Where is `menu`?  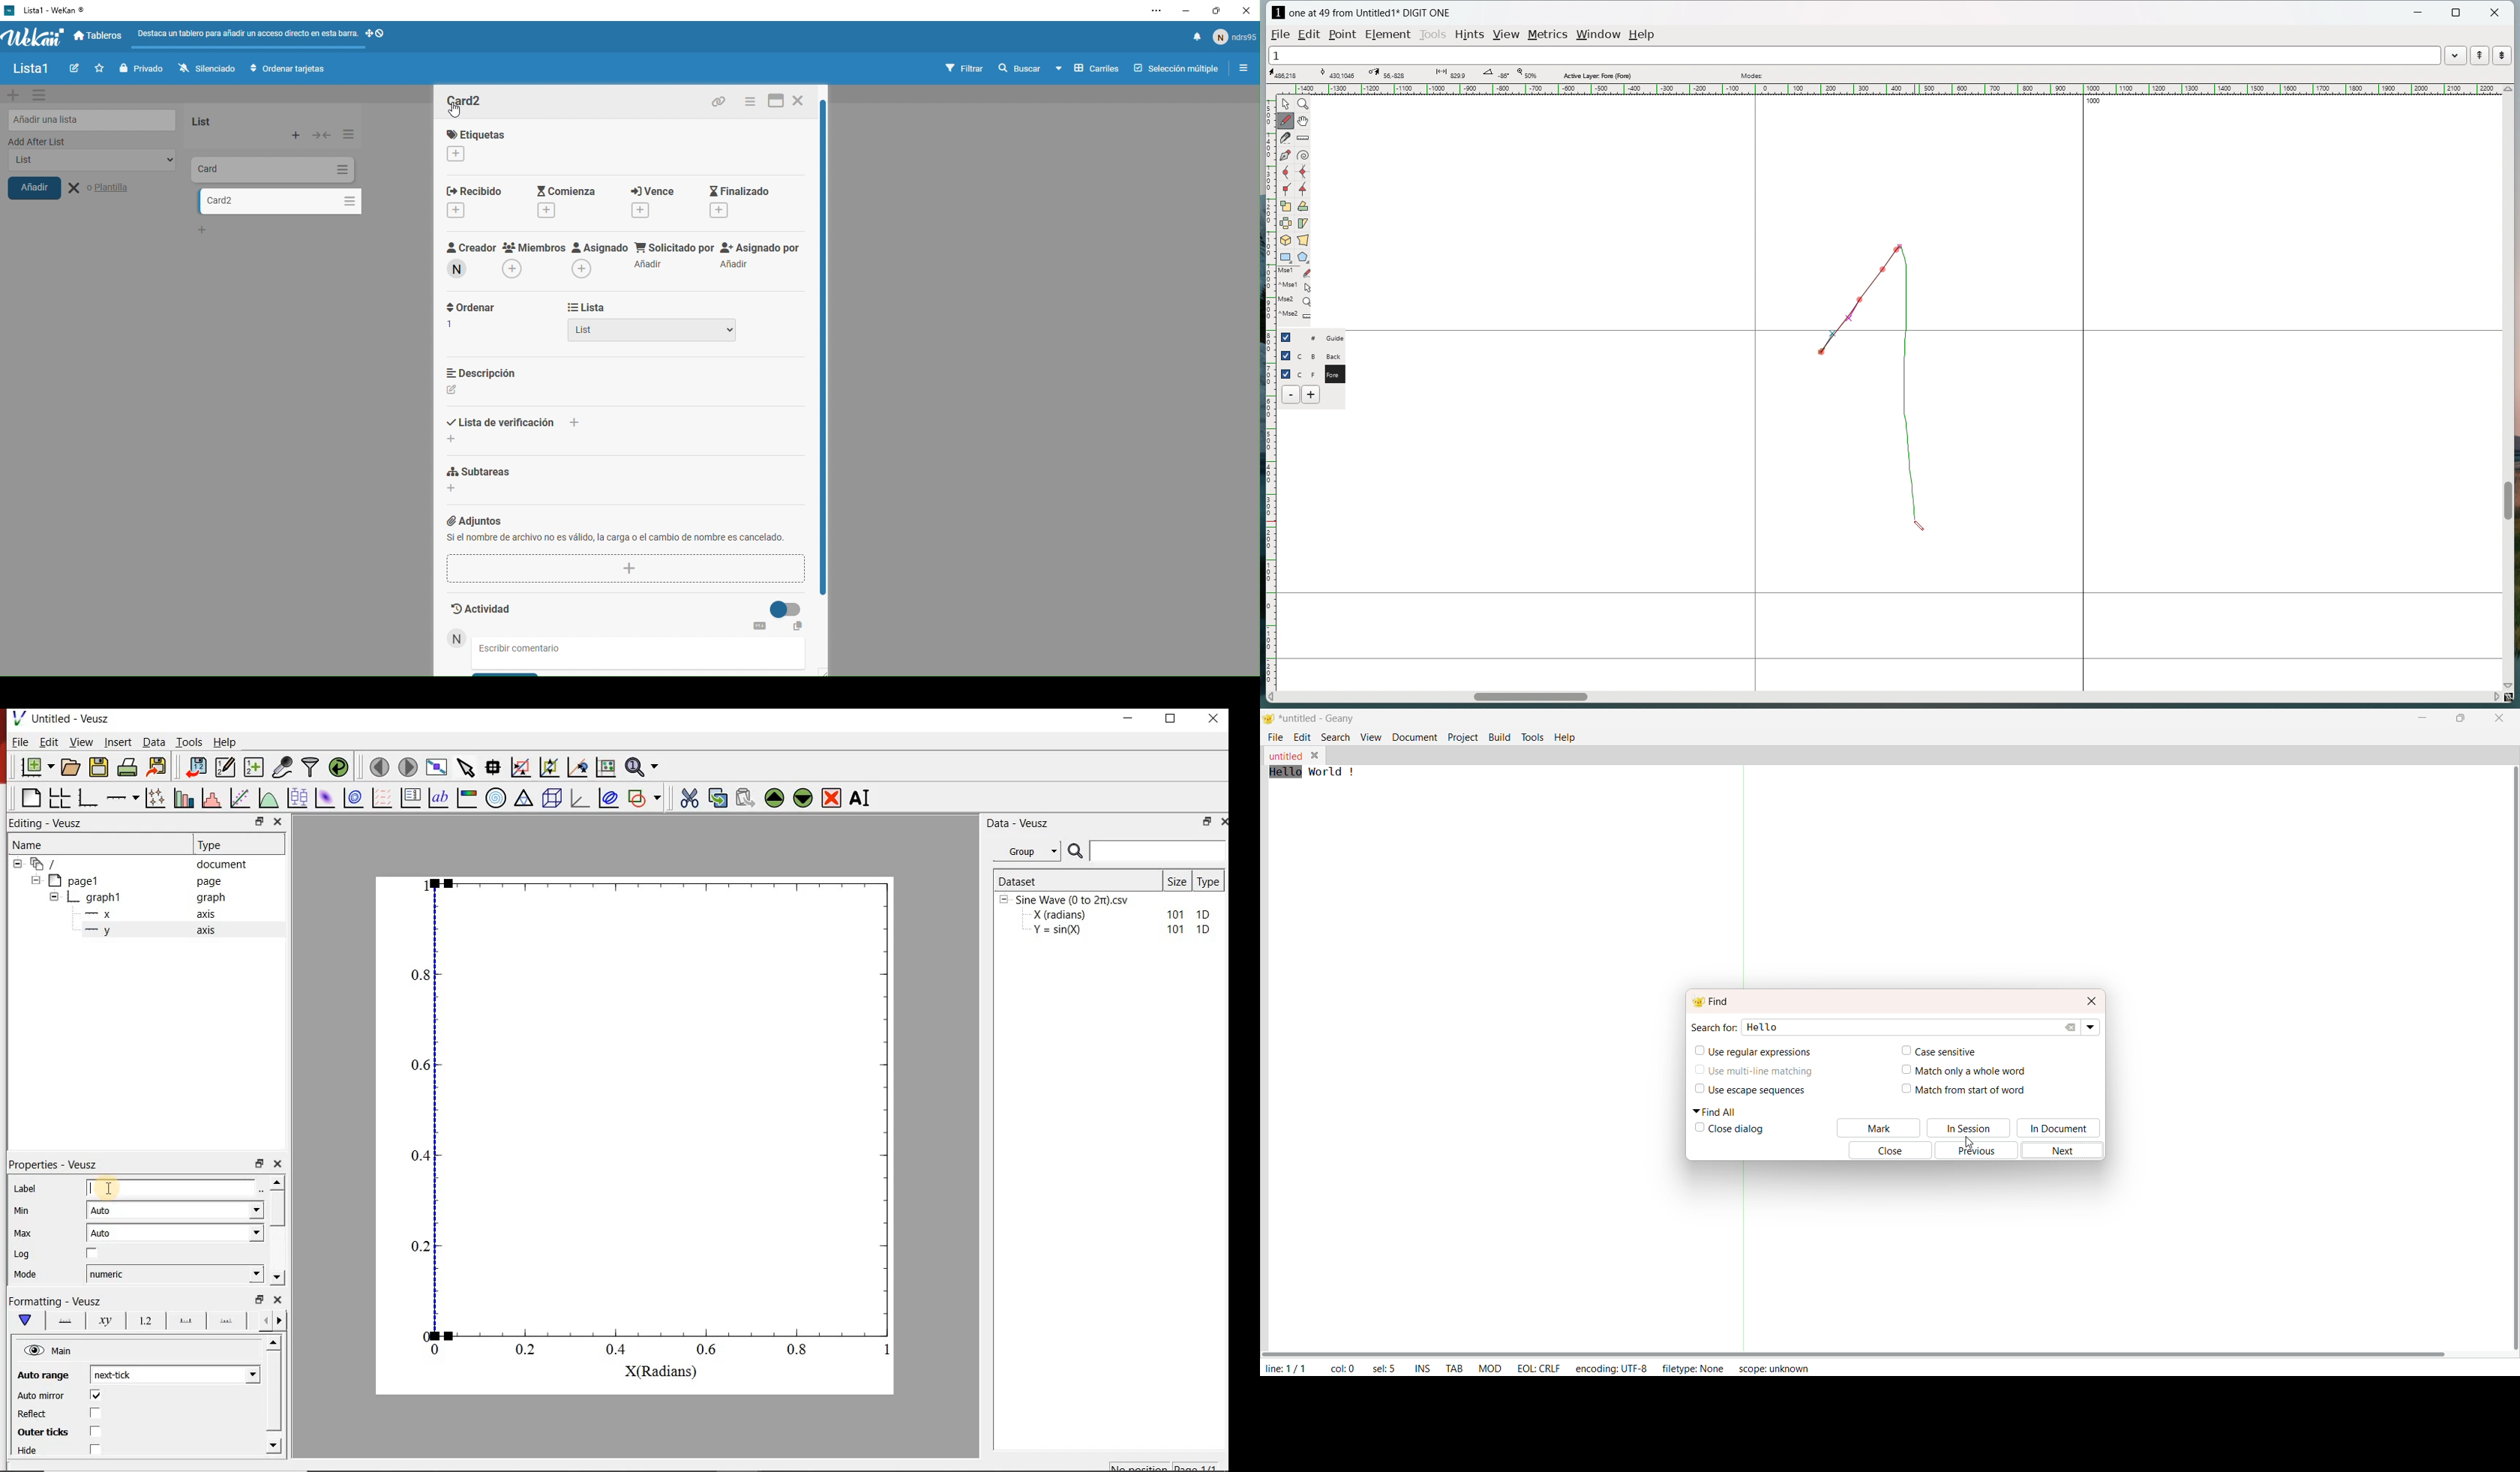 menu is located at coordinates (751, 101).